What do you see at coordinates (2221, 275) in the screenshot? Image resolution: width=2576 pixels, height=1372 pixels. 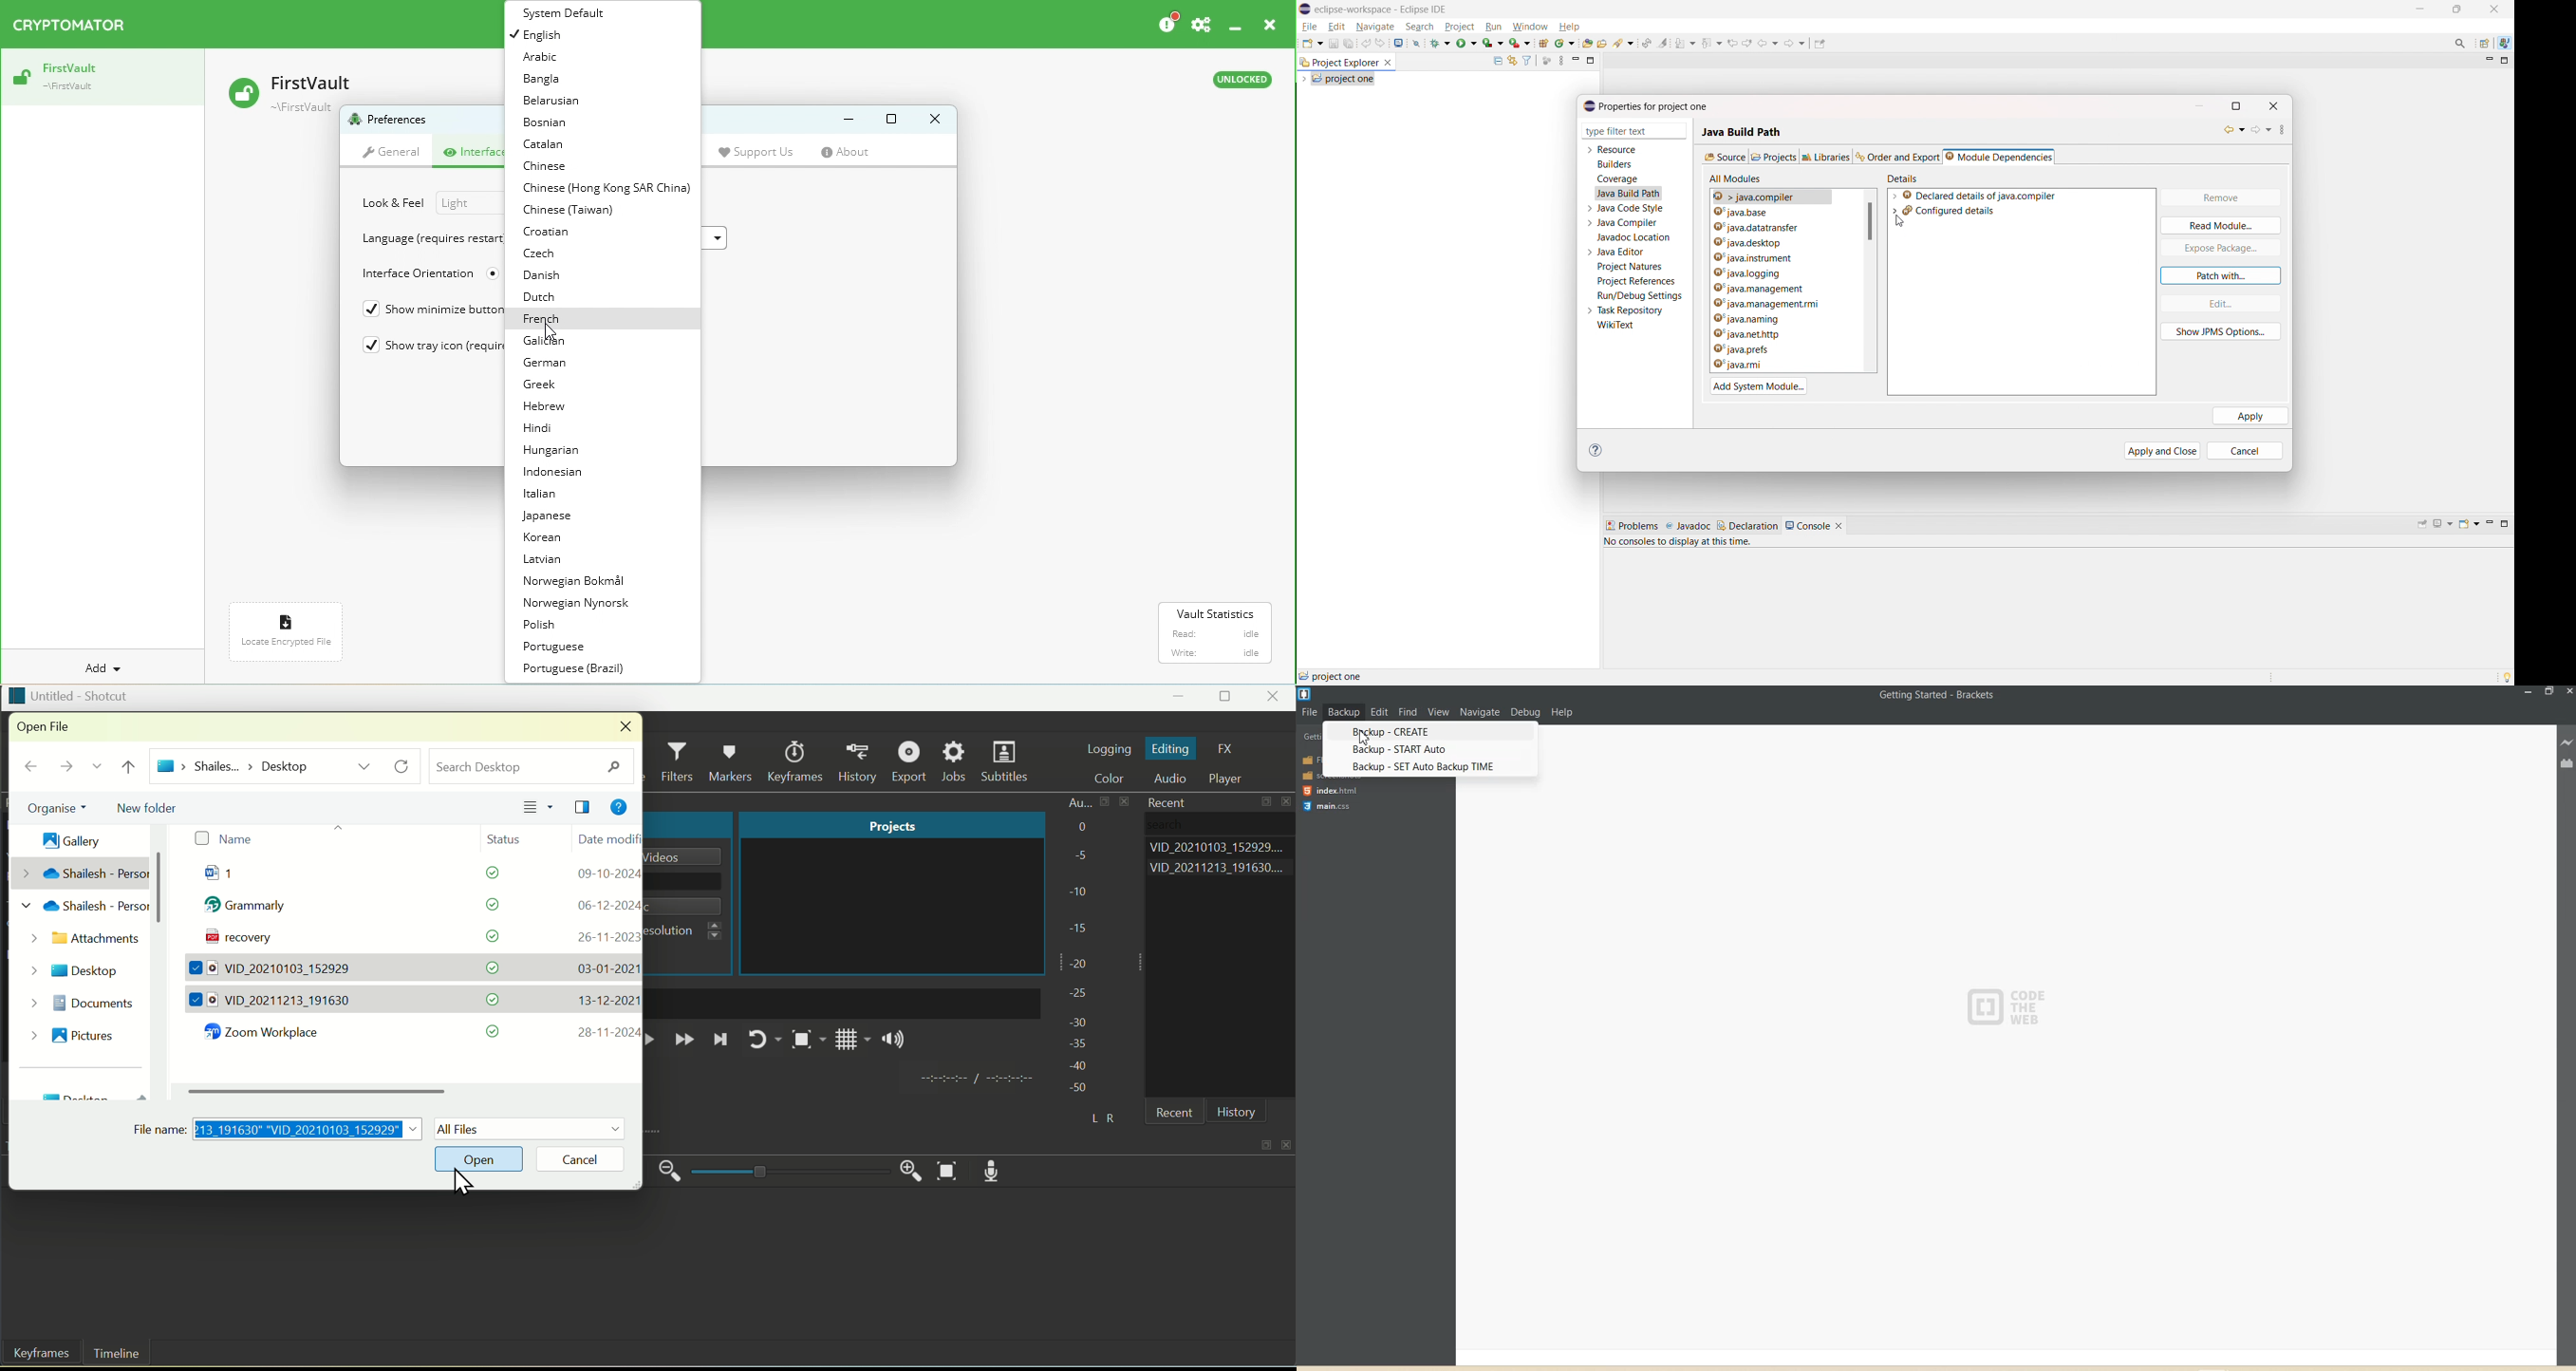 I see `patch with` at bounding box center [2221, 275].